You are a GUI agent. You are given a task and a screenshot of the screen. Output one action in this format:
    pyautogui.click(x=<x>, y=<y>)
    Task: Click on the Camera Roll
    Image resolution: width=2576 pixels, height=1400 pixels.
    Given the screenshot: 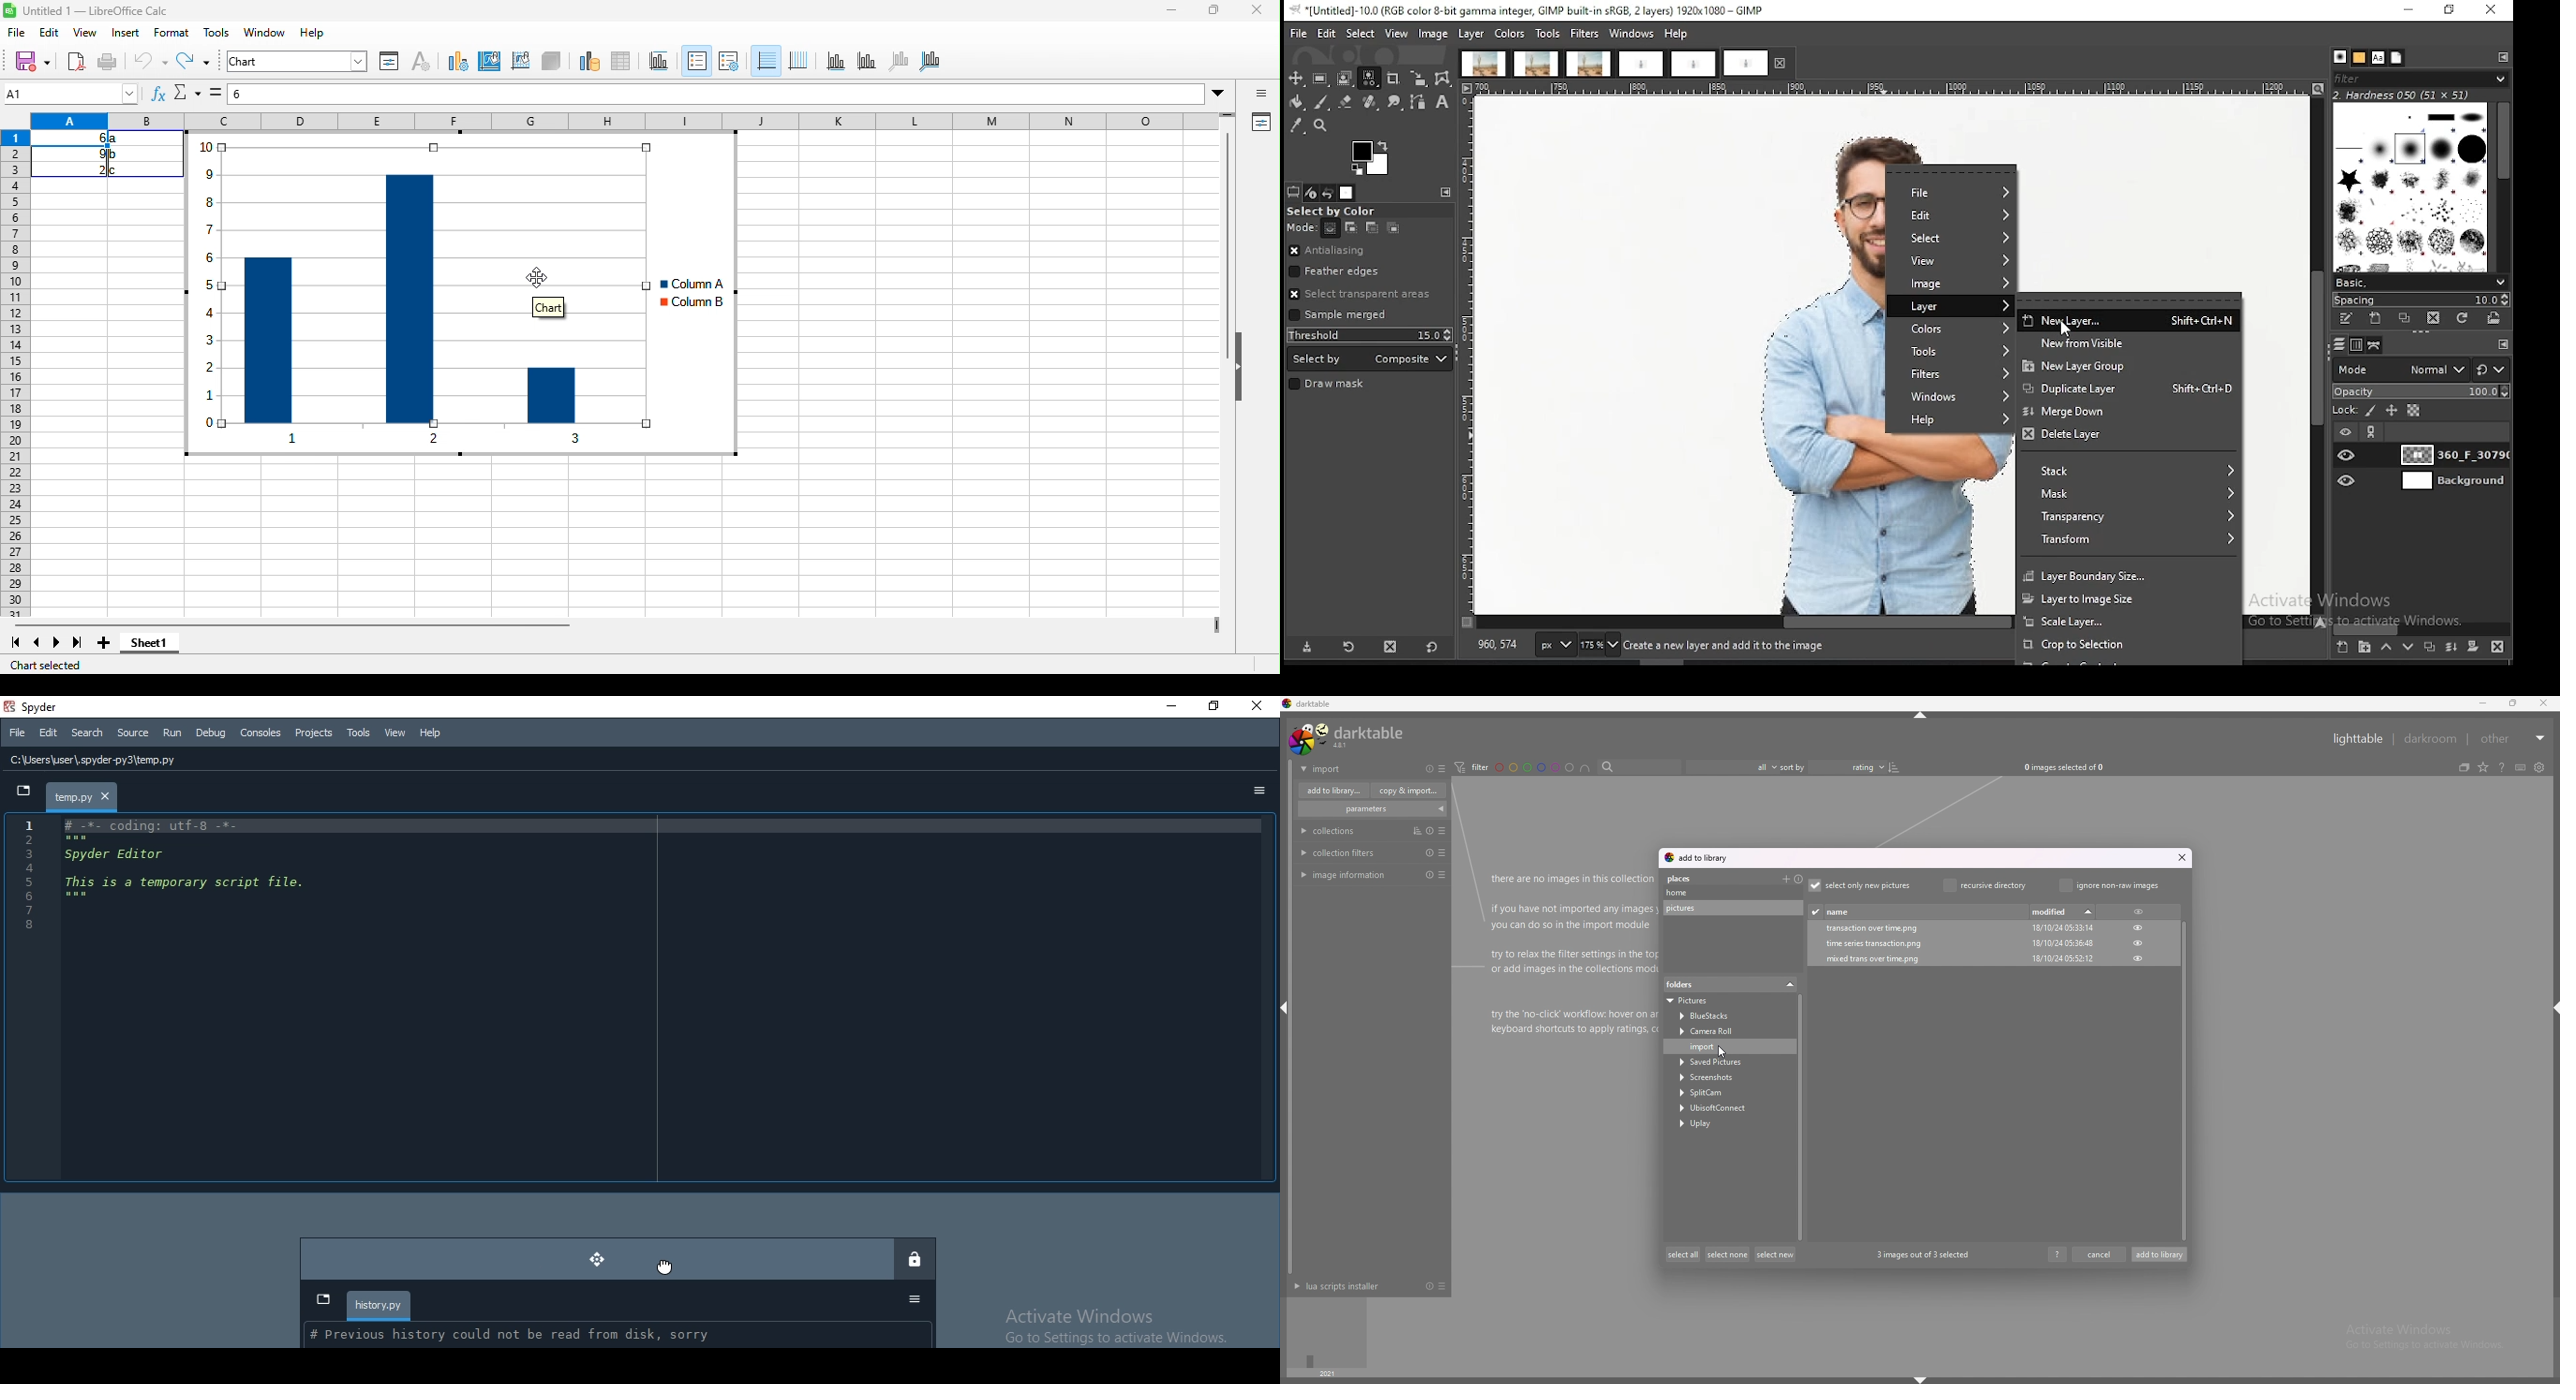 What is the action you would take?
    pyautogui.click(x=1726, y=1031)
    